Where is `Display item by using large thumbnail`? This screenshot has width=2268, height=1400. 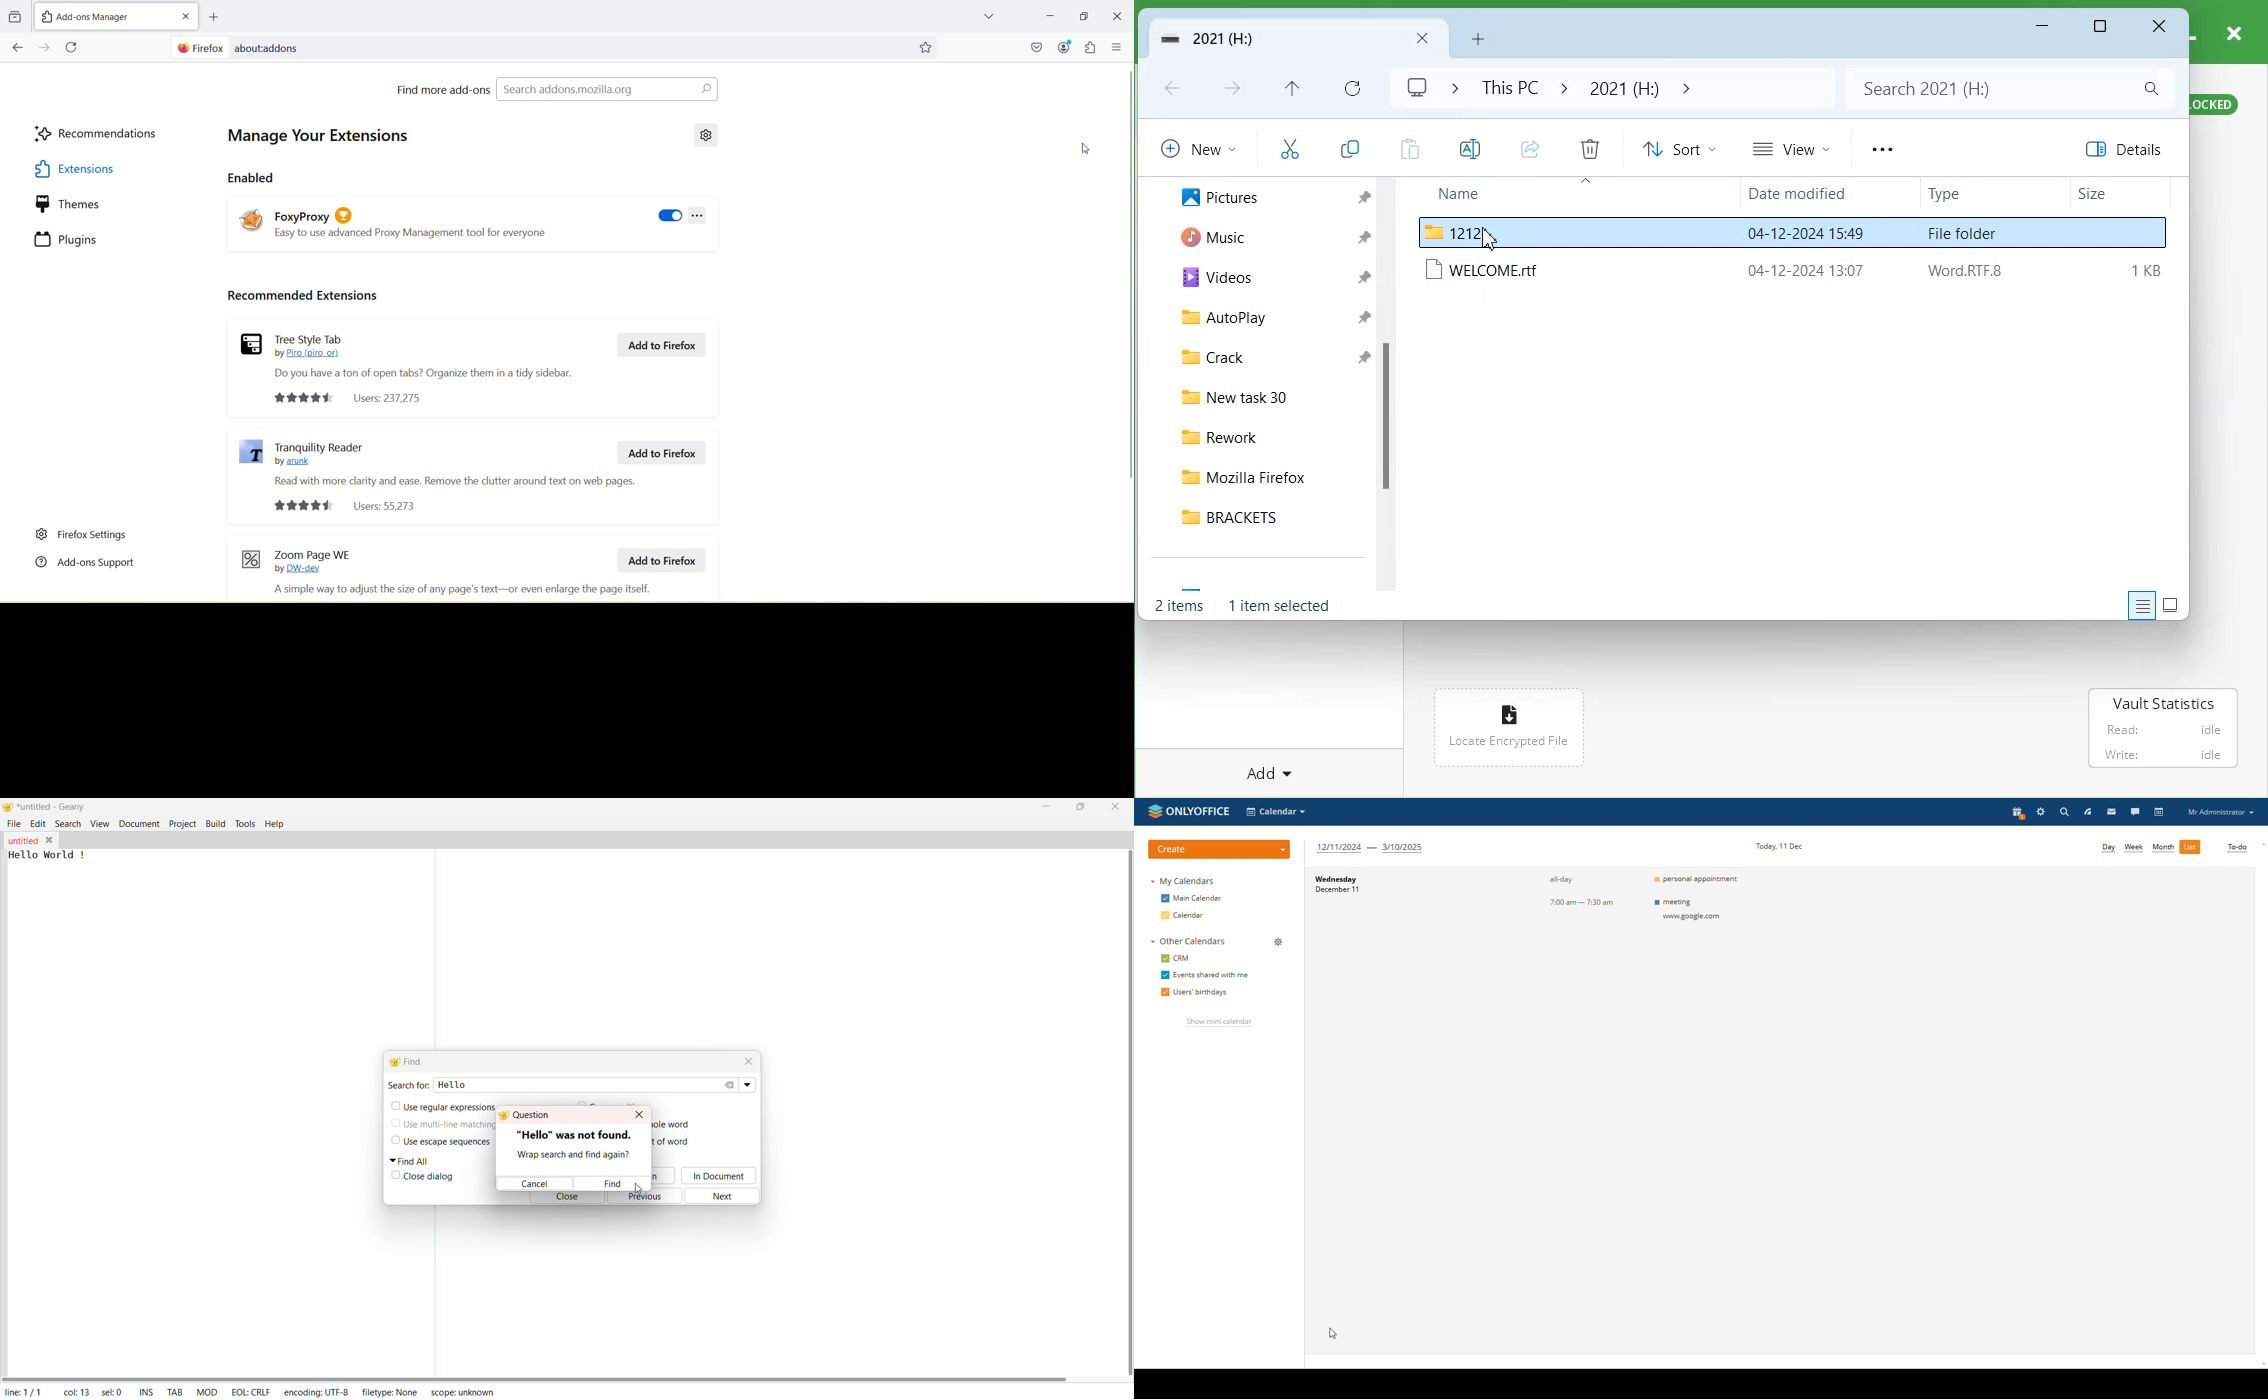 Display item by using large thumbnail is located at coordinates (2171, 605).